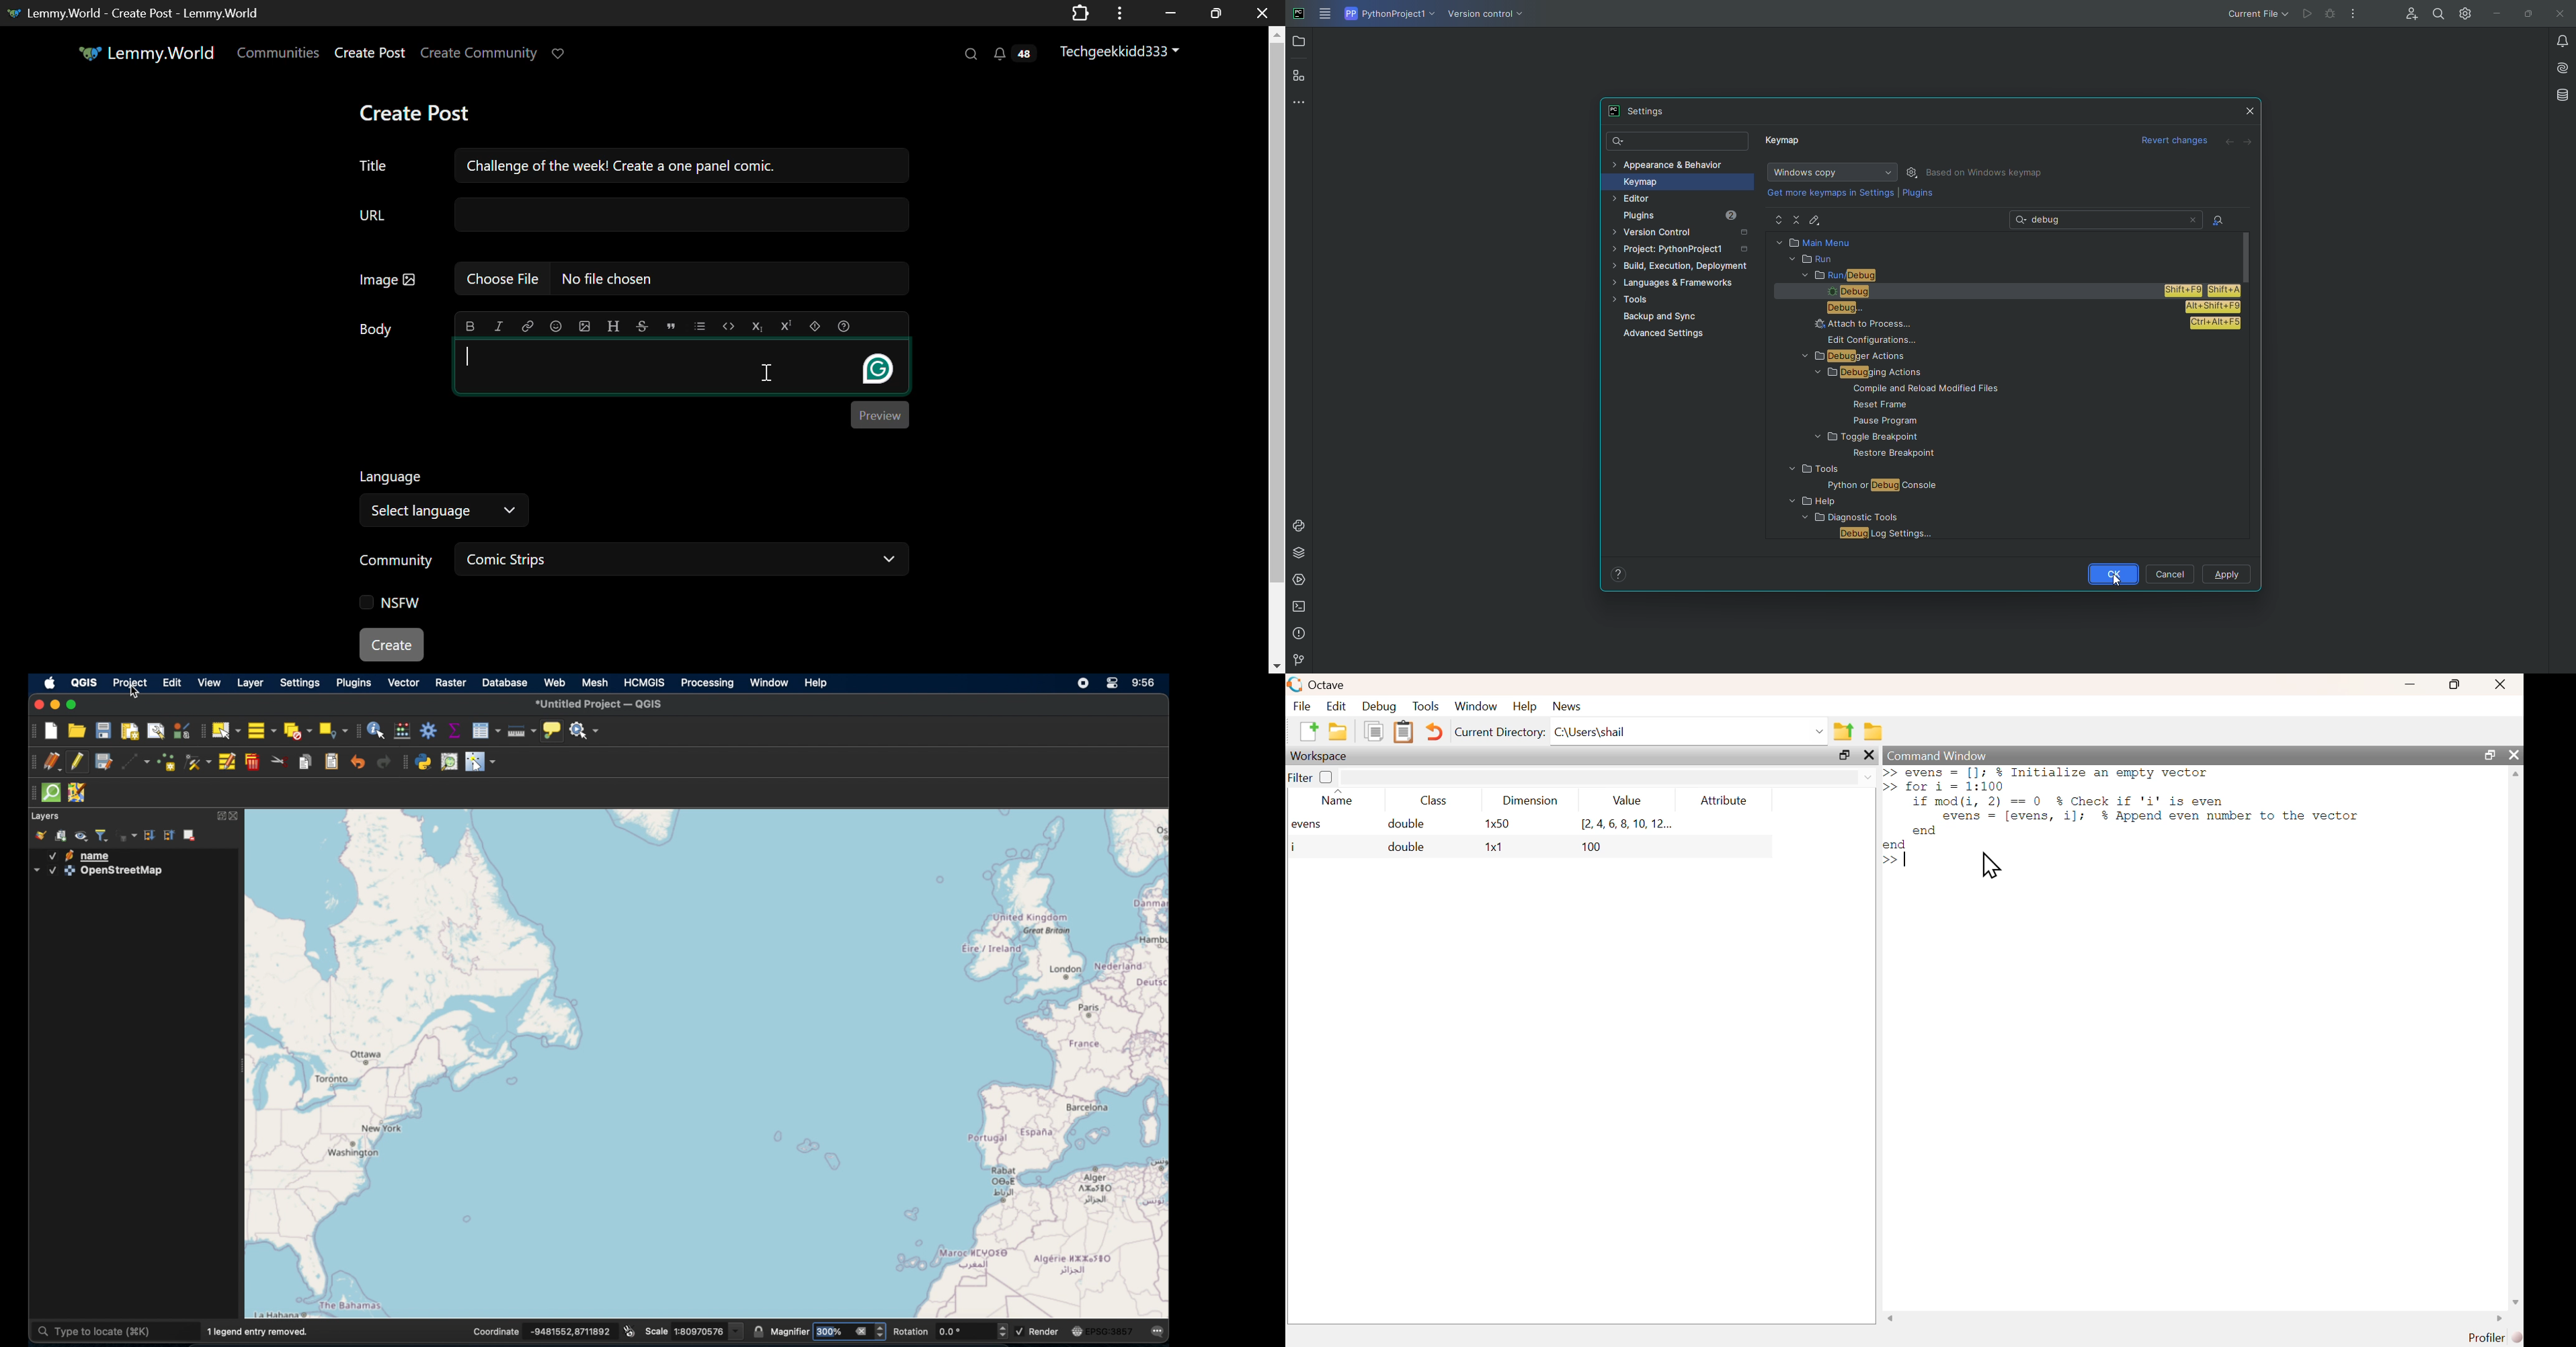 The image size is (2576, 1372). What do you see at coordinates (1864, 502) in the screenshot?
I see `FOLDER NAME` at bounding box center [1864, 502].